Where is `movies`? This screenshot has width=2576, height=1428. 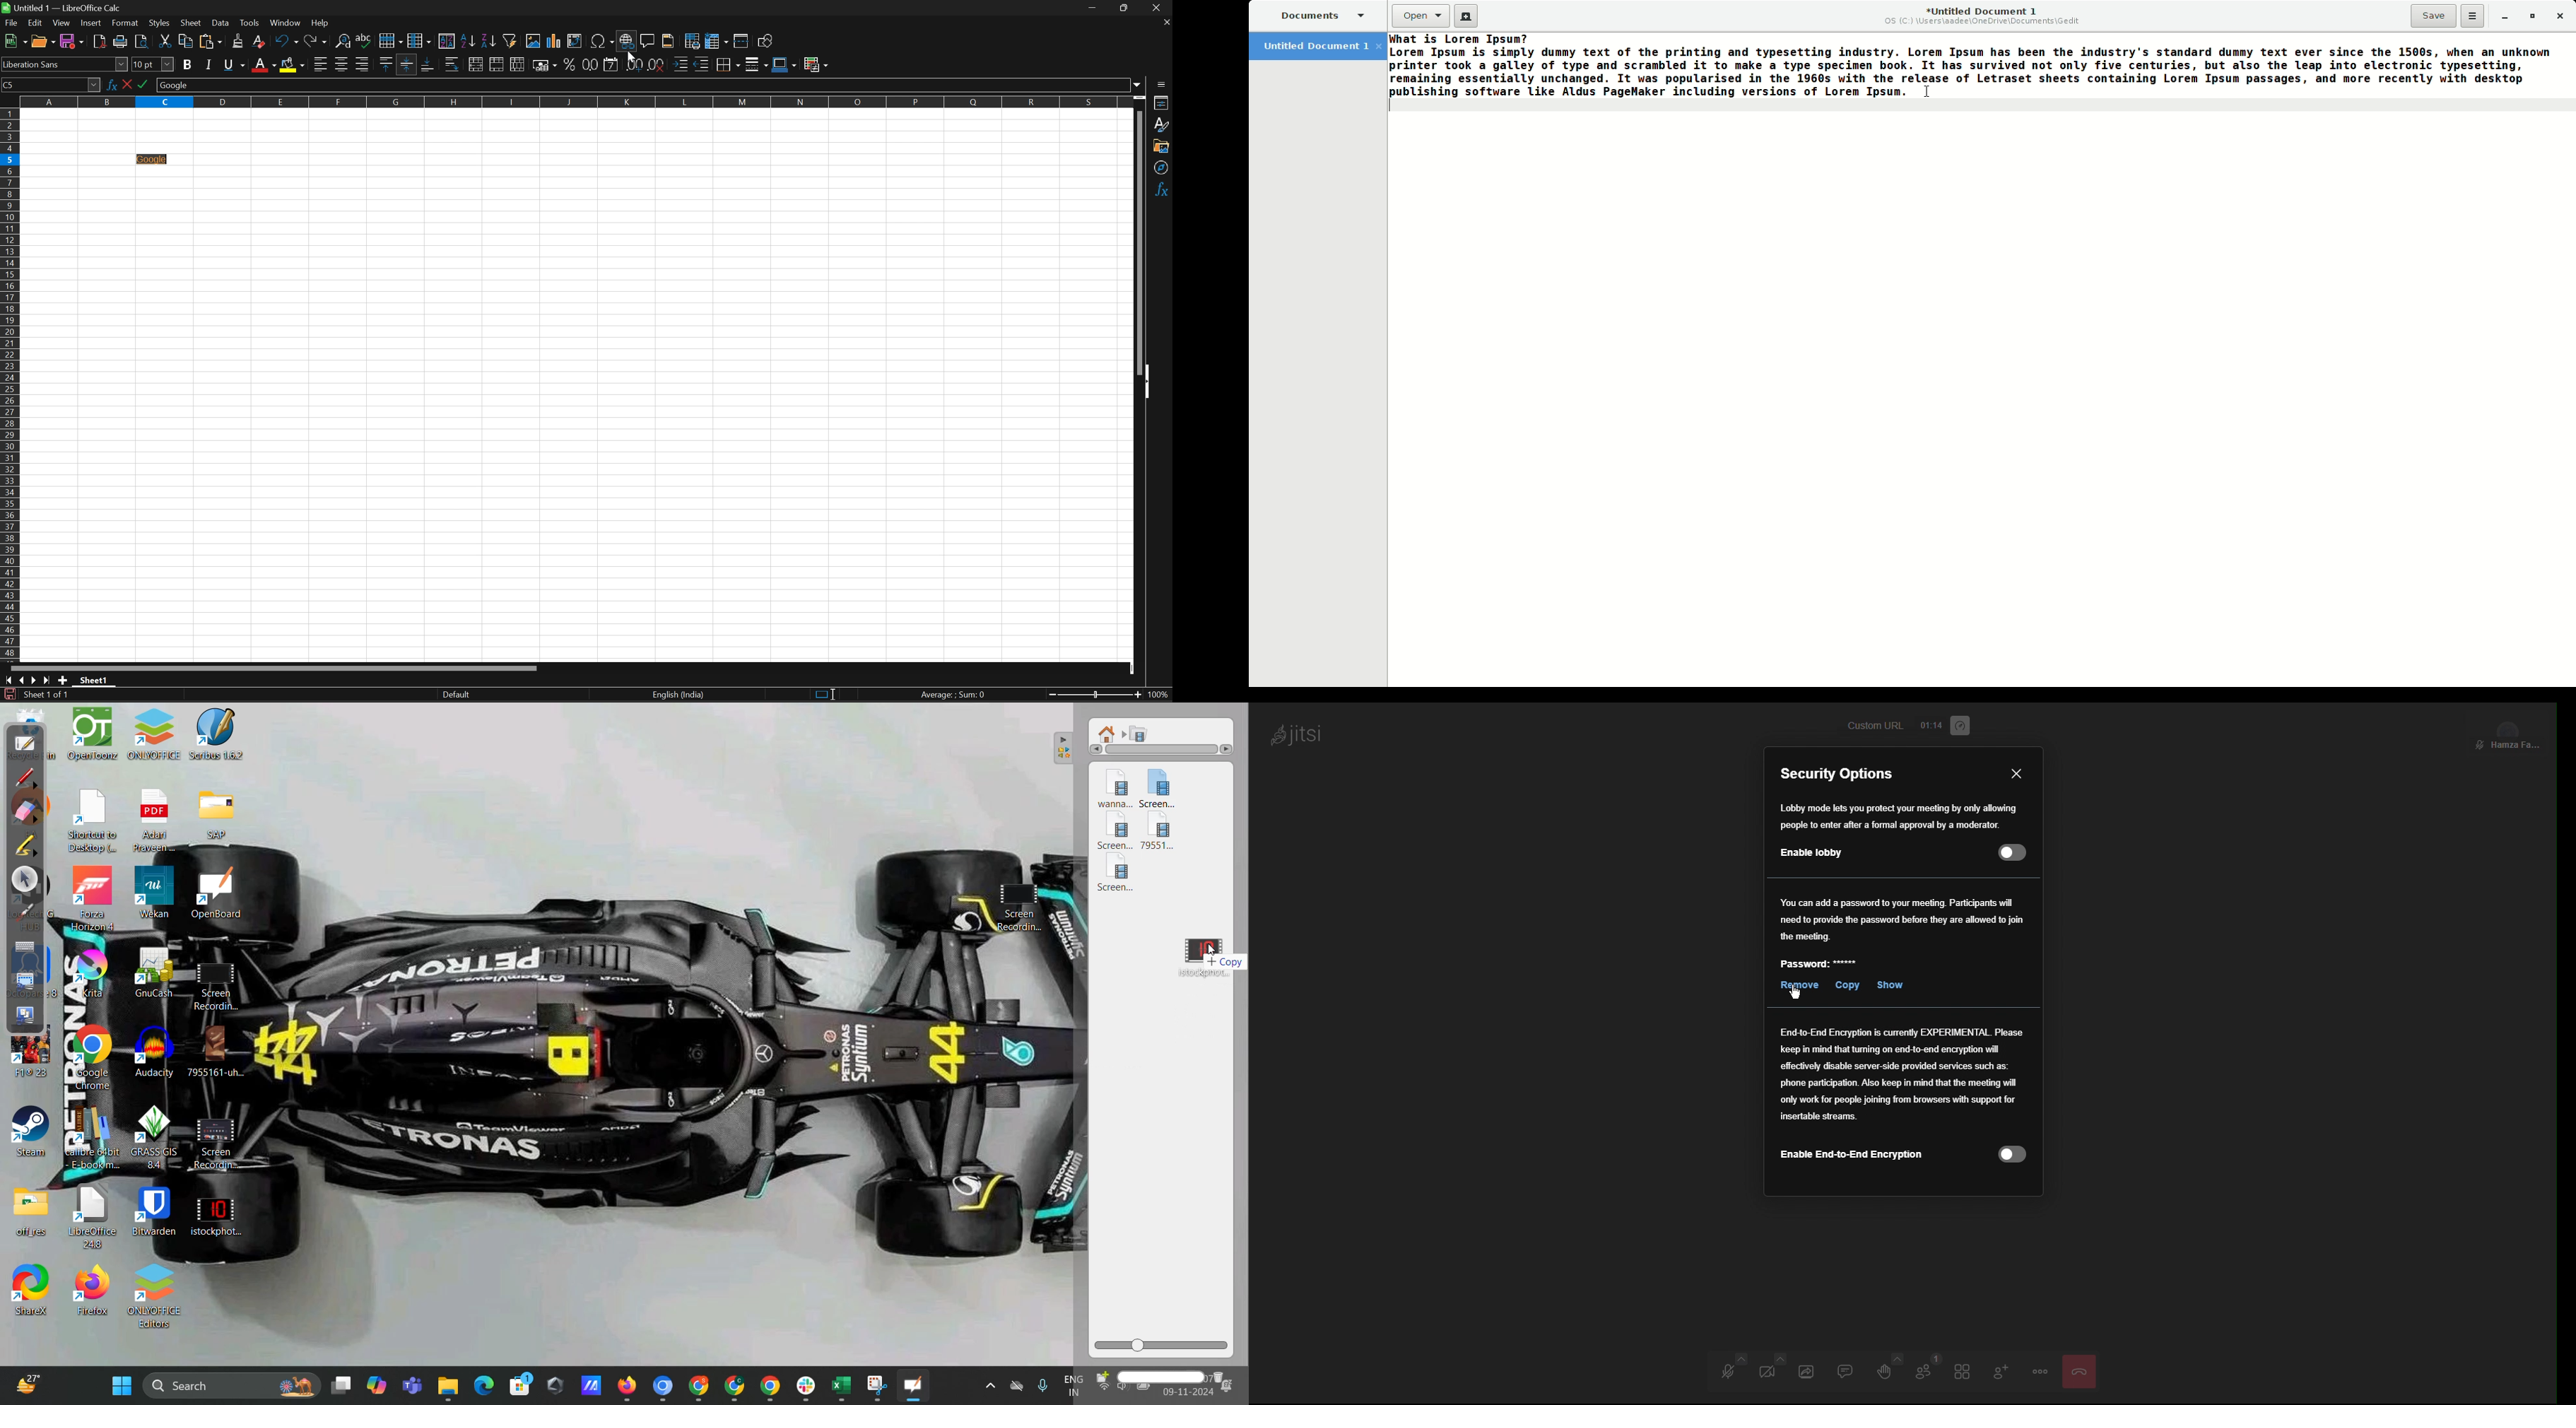 movies is located at coordinates (1140, 734).